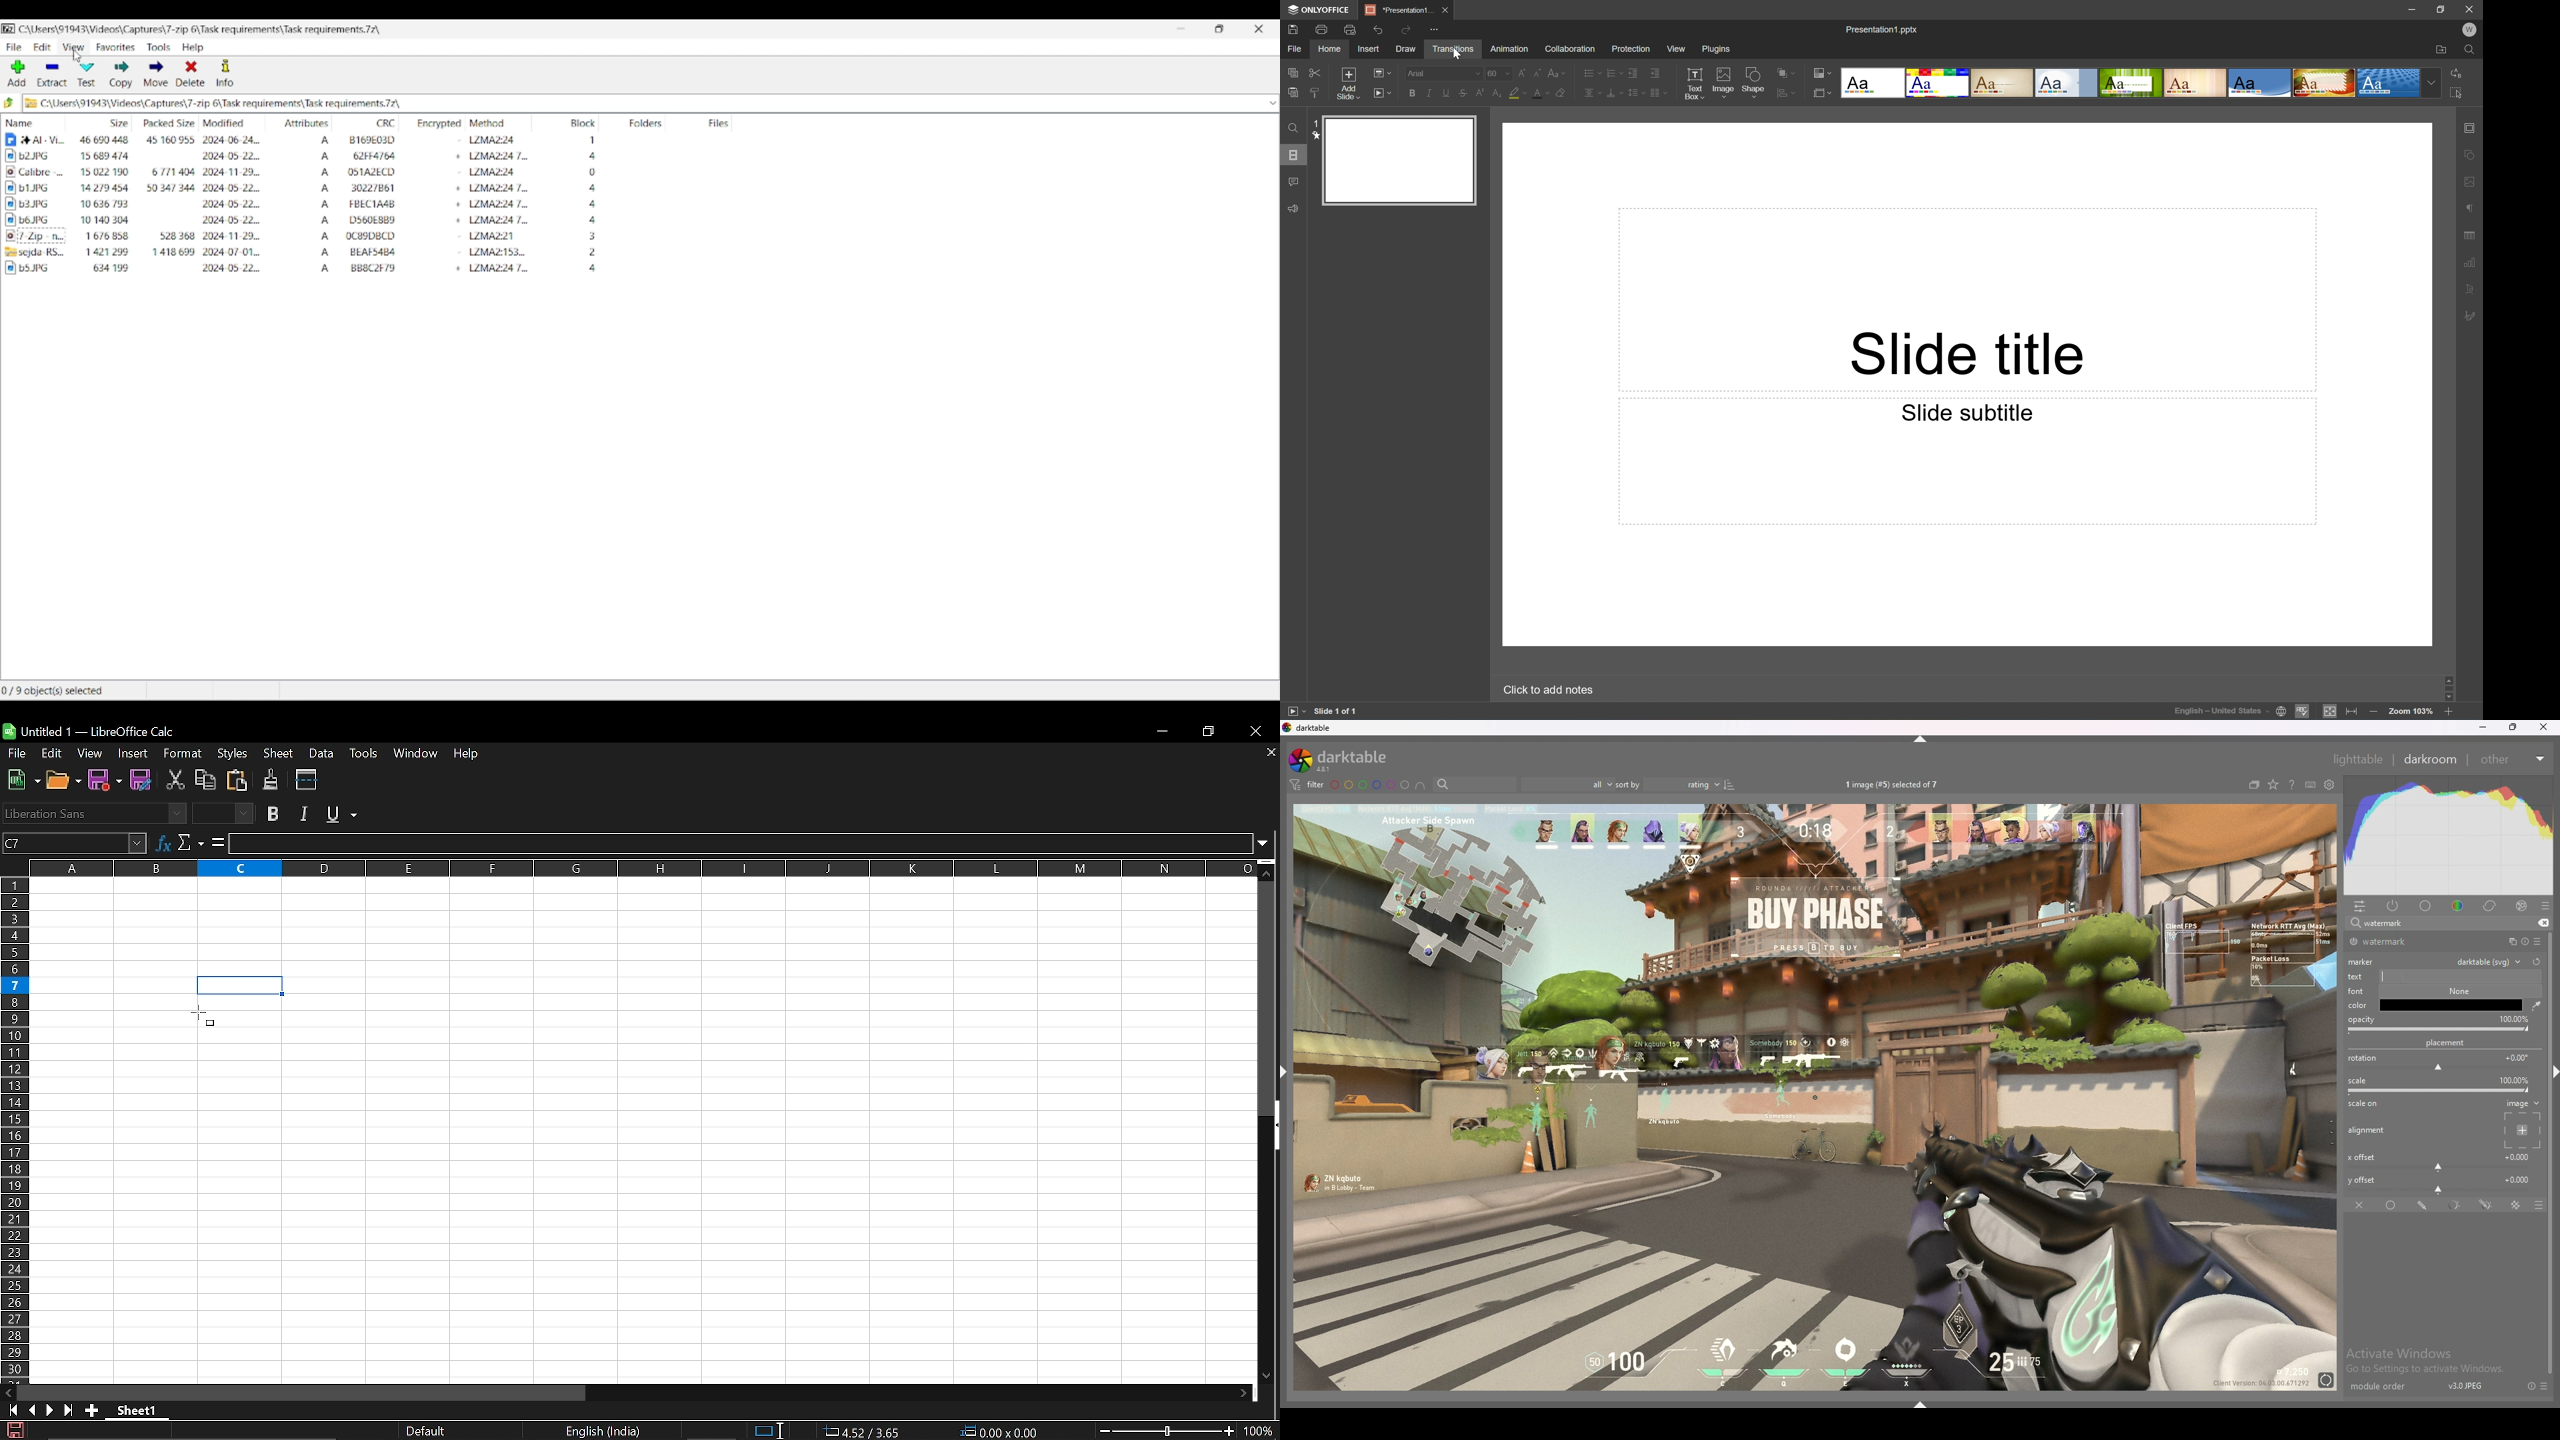 The width and height of the screenshot is (2576, 1456). What do you see at coordinates (191, 73) in the screenshot?
I see `Delete` at bounding box center [191, 73].